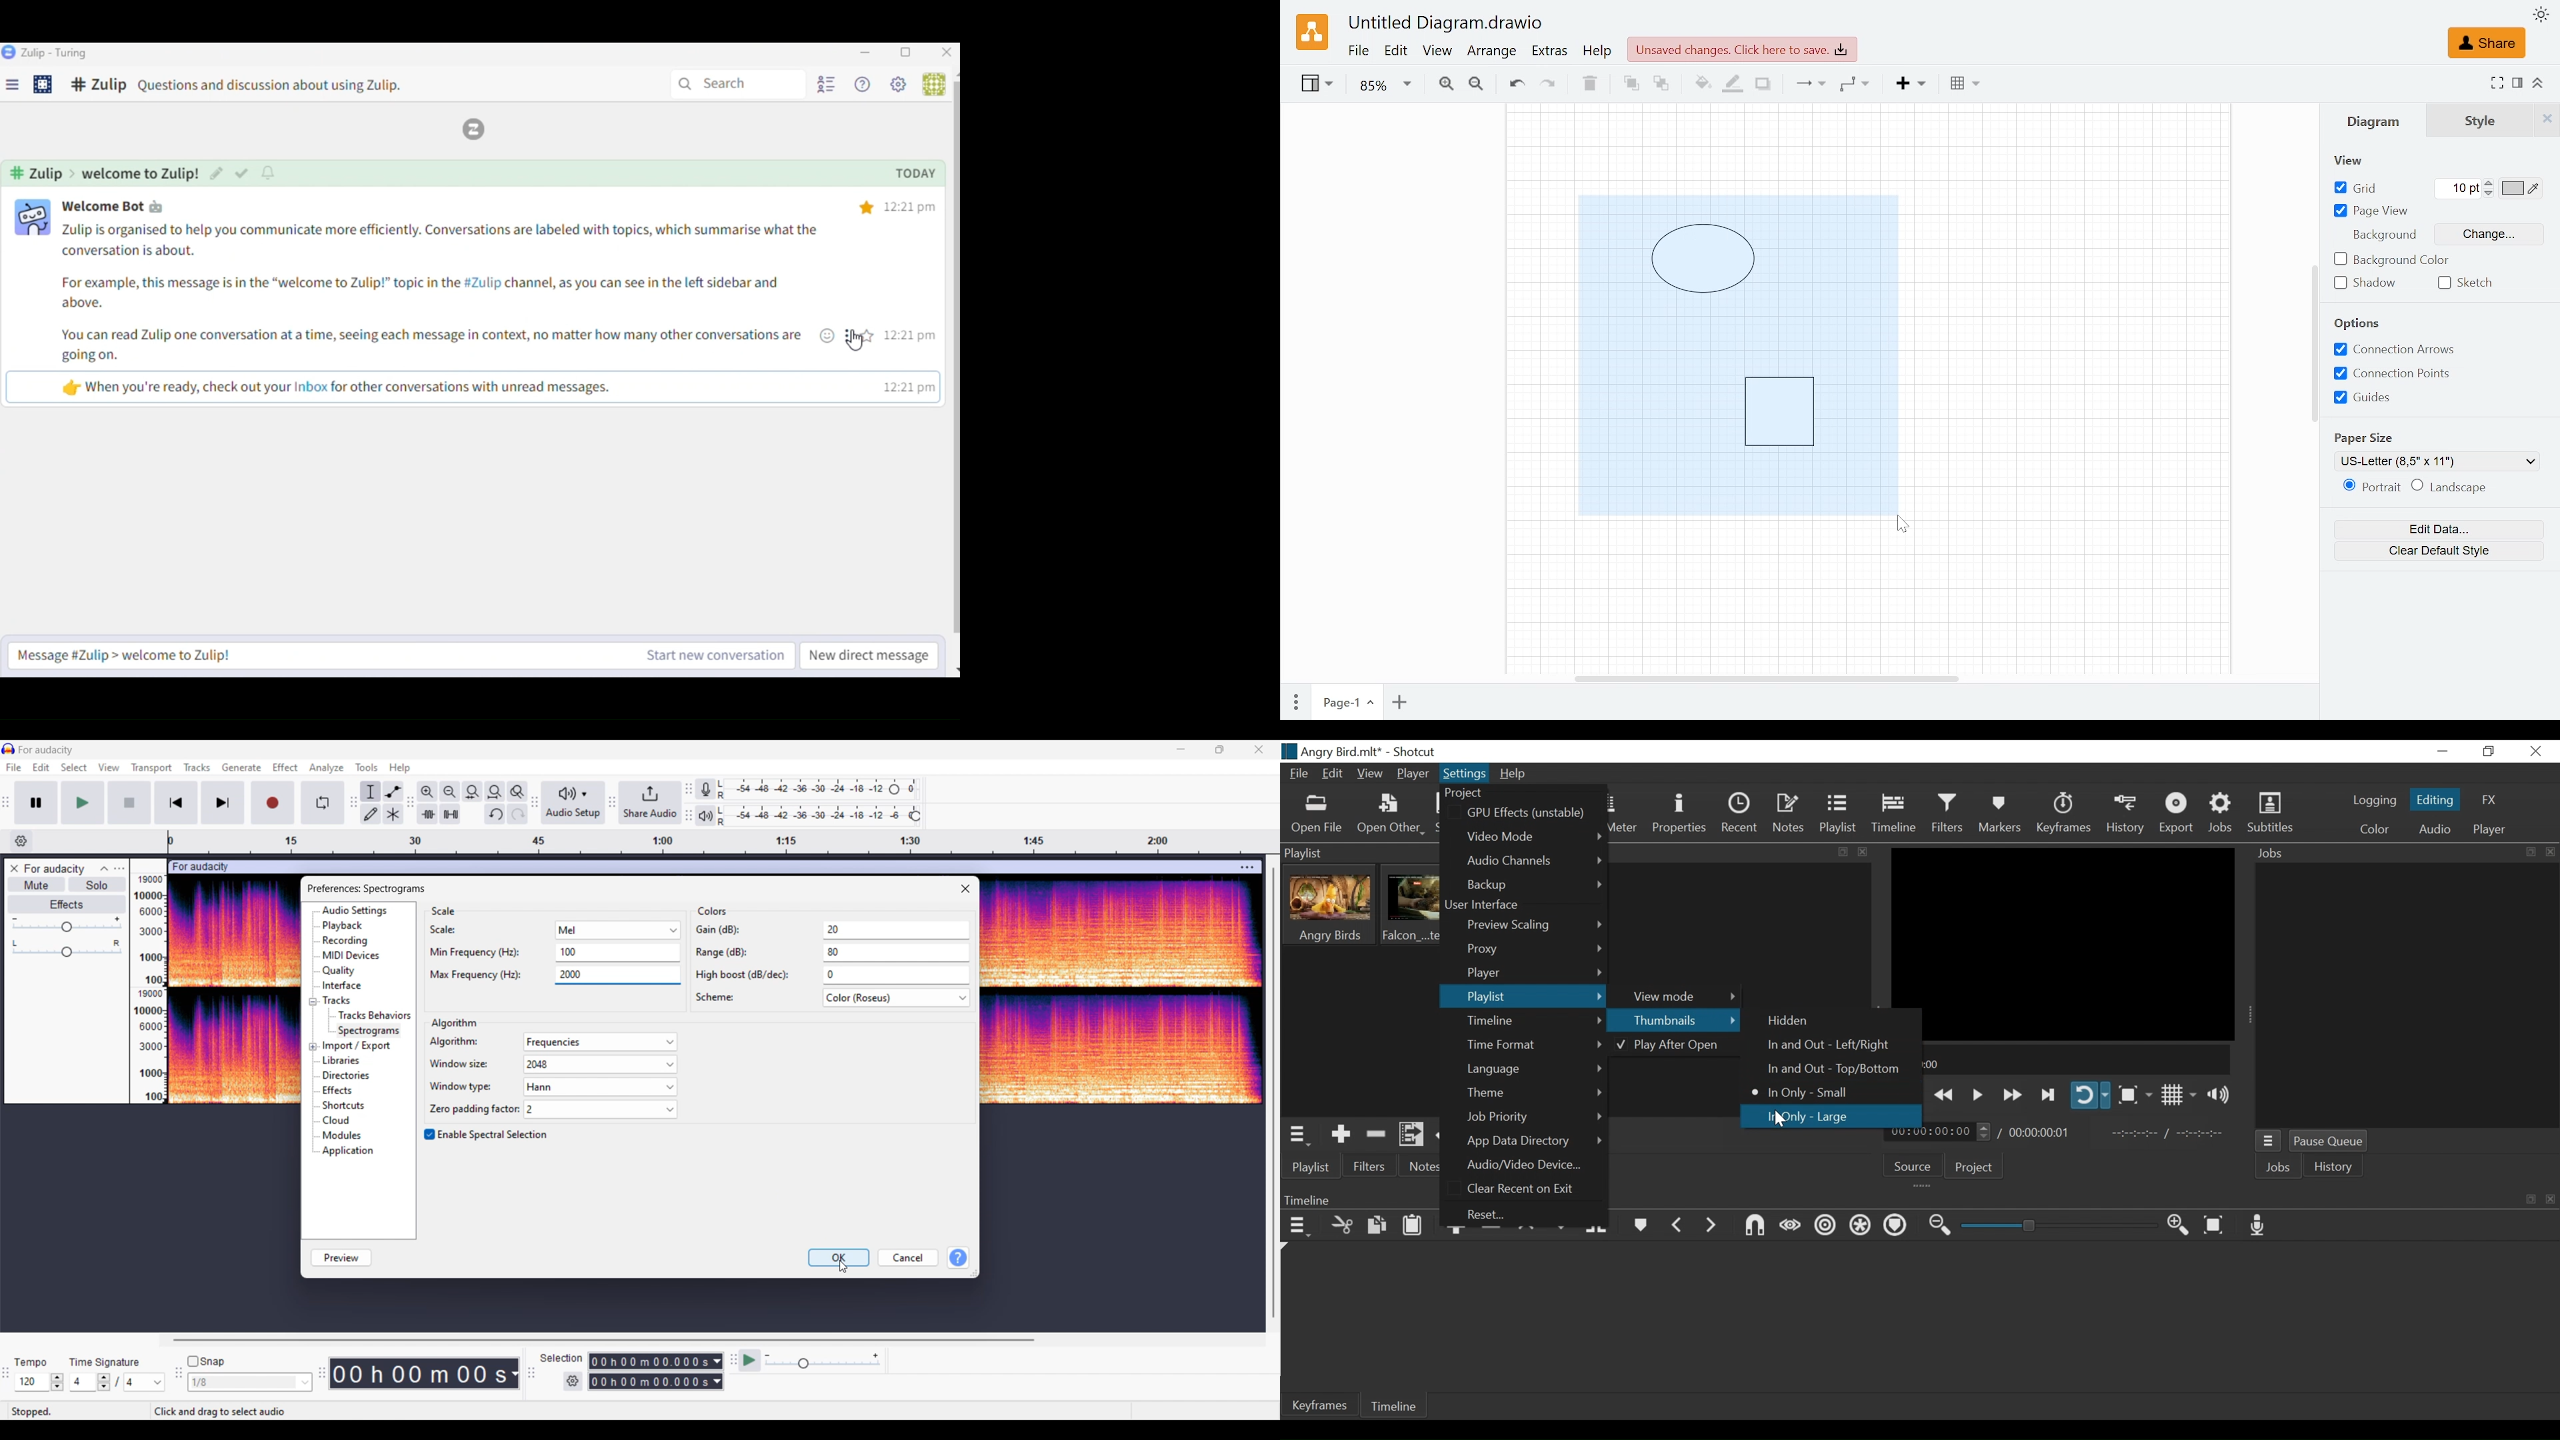 The image size is (2576, 1456). What do you see at coordinates (1537, 885) in the screenshot?
I see `Backup` at bounding box center [1537, 885].